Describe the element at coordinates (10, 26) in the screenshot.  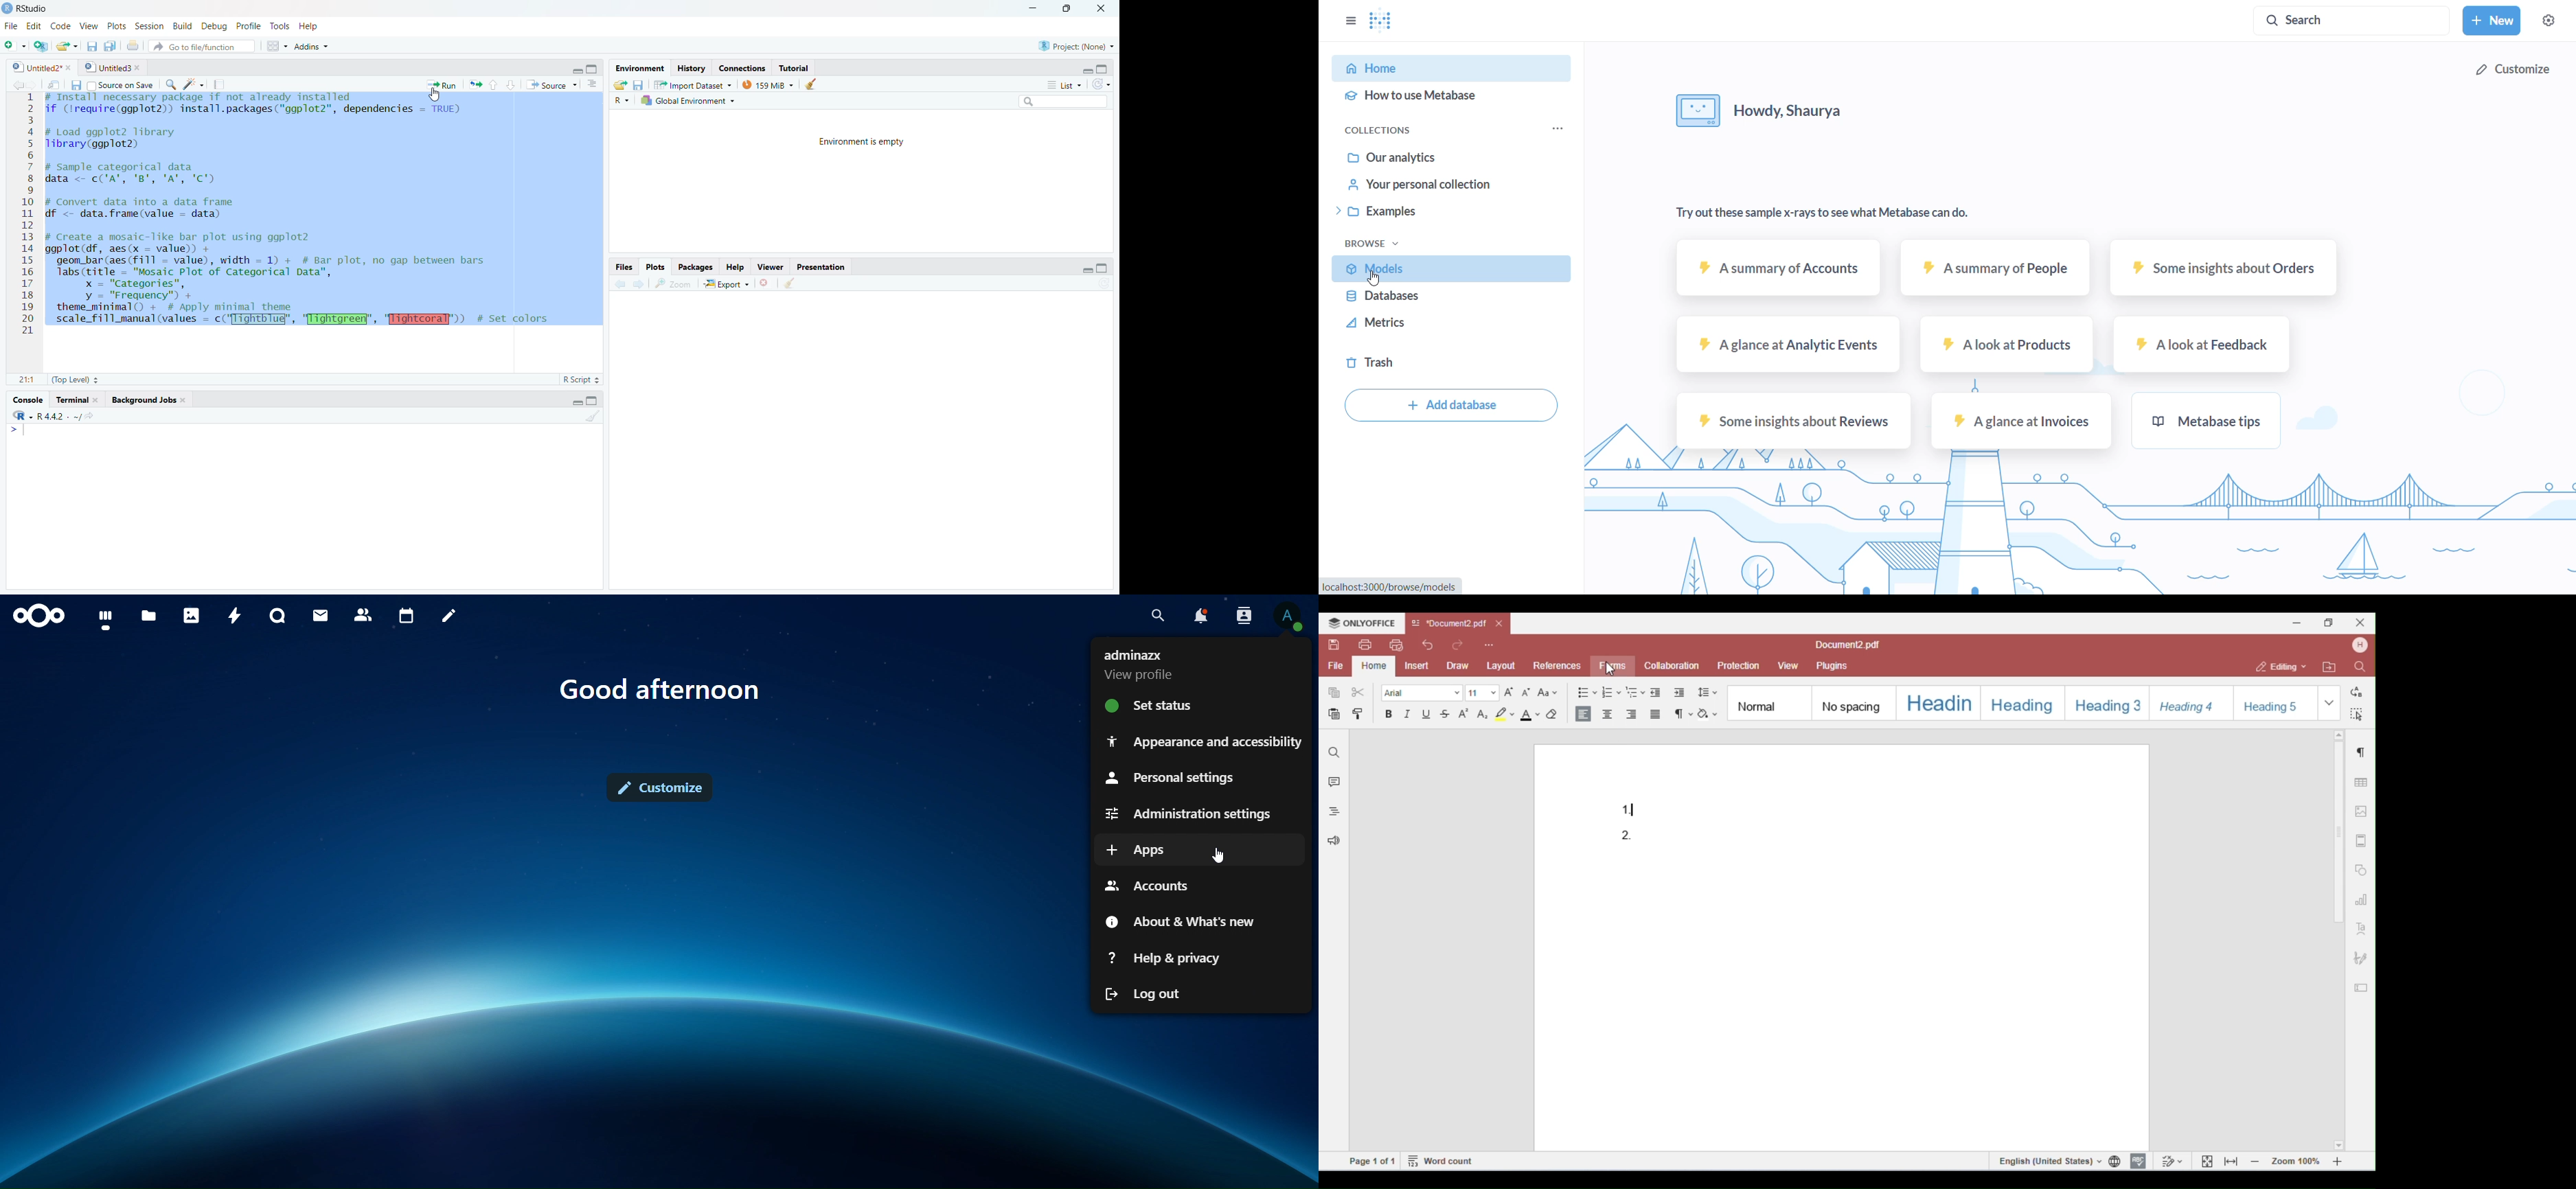
I see `File` at that location.